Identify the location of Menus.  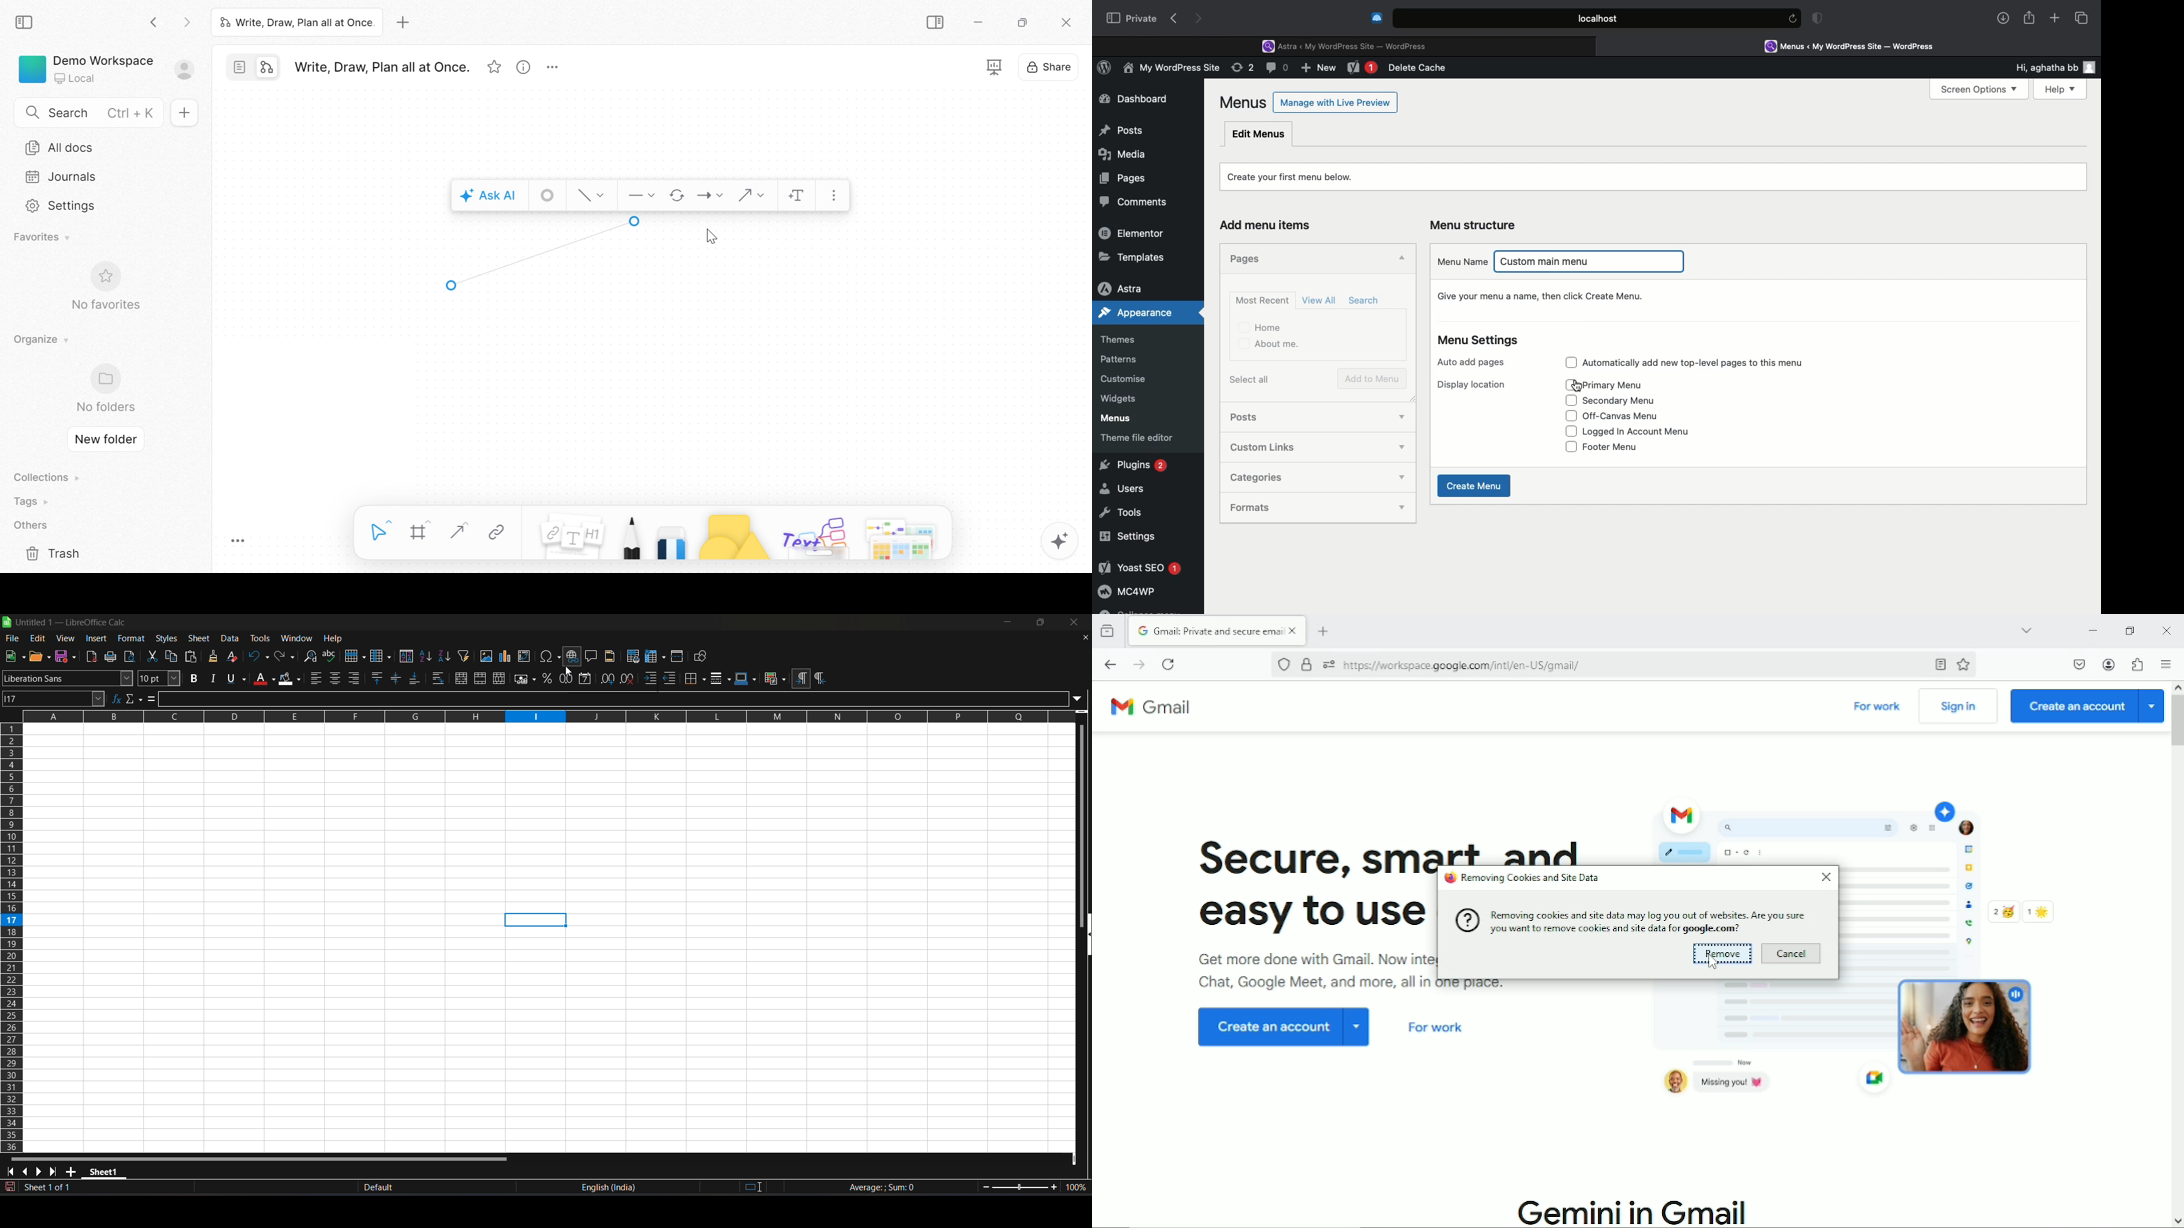
(1114, 418).